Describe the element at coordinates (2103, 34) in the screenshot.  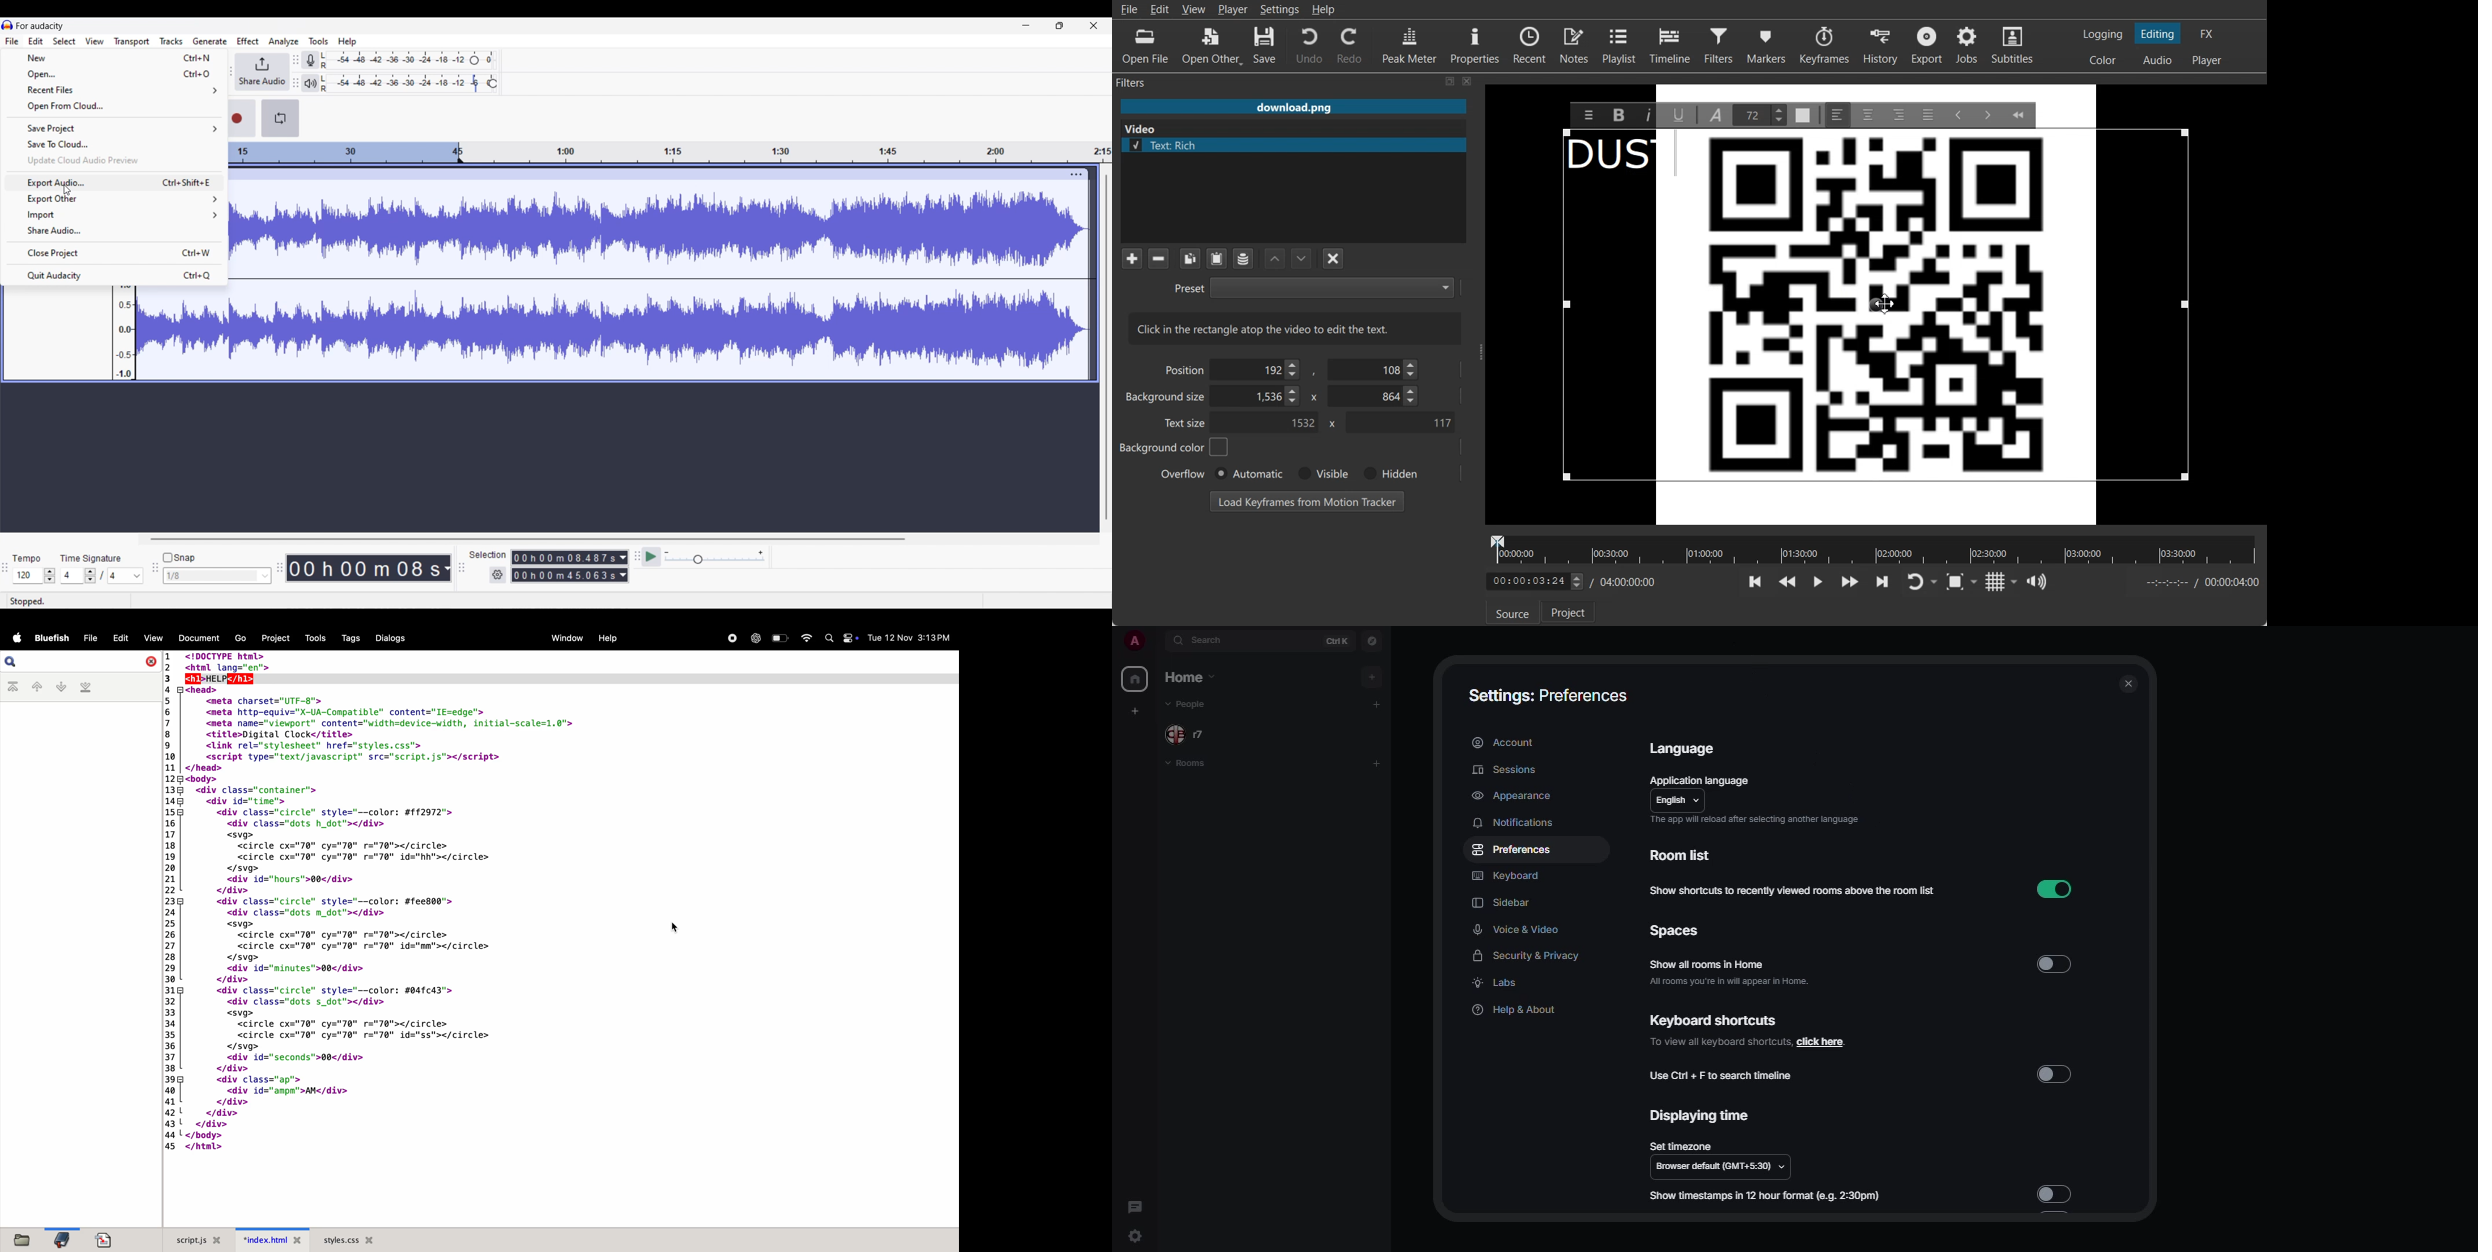
I see `Switching to the logging layout` at that location.